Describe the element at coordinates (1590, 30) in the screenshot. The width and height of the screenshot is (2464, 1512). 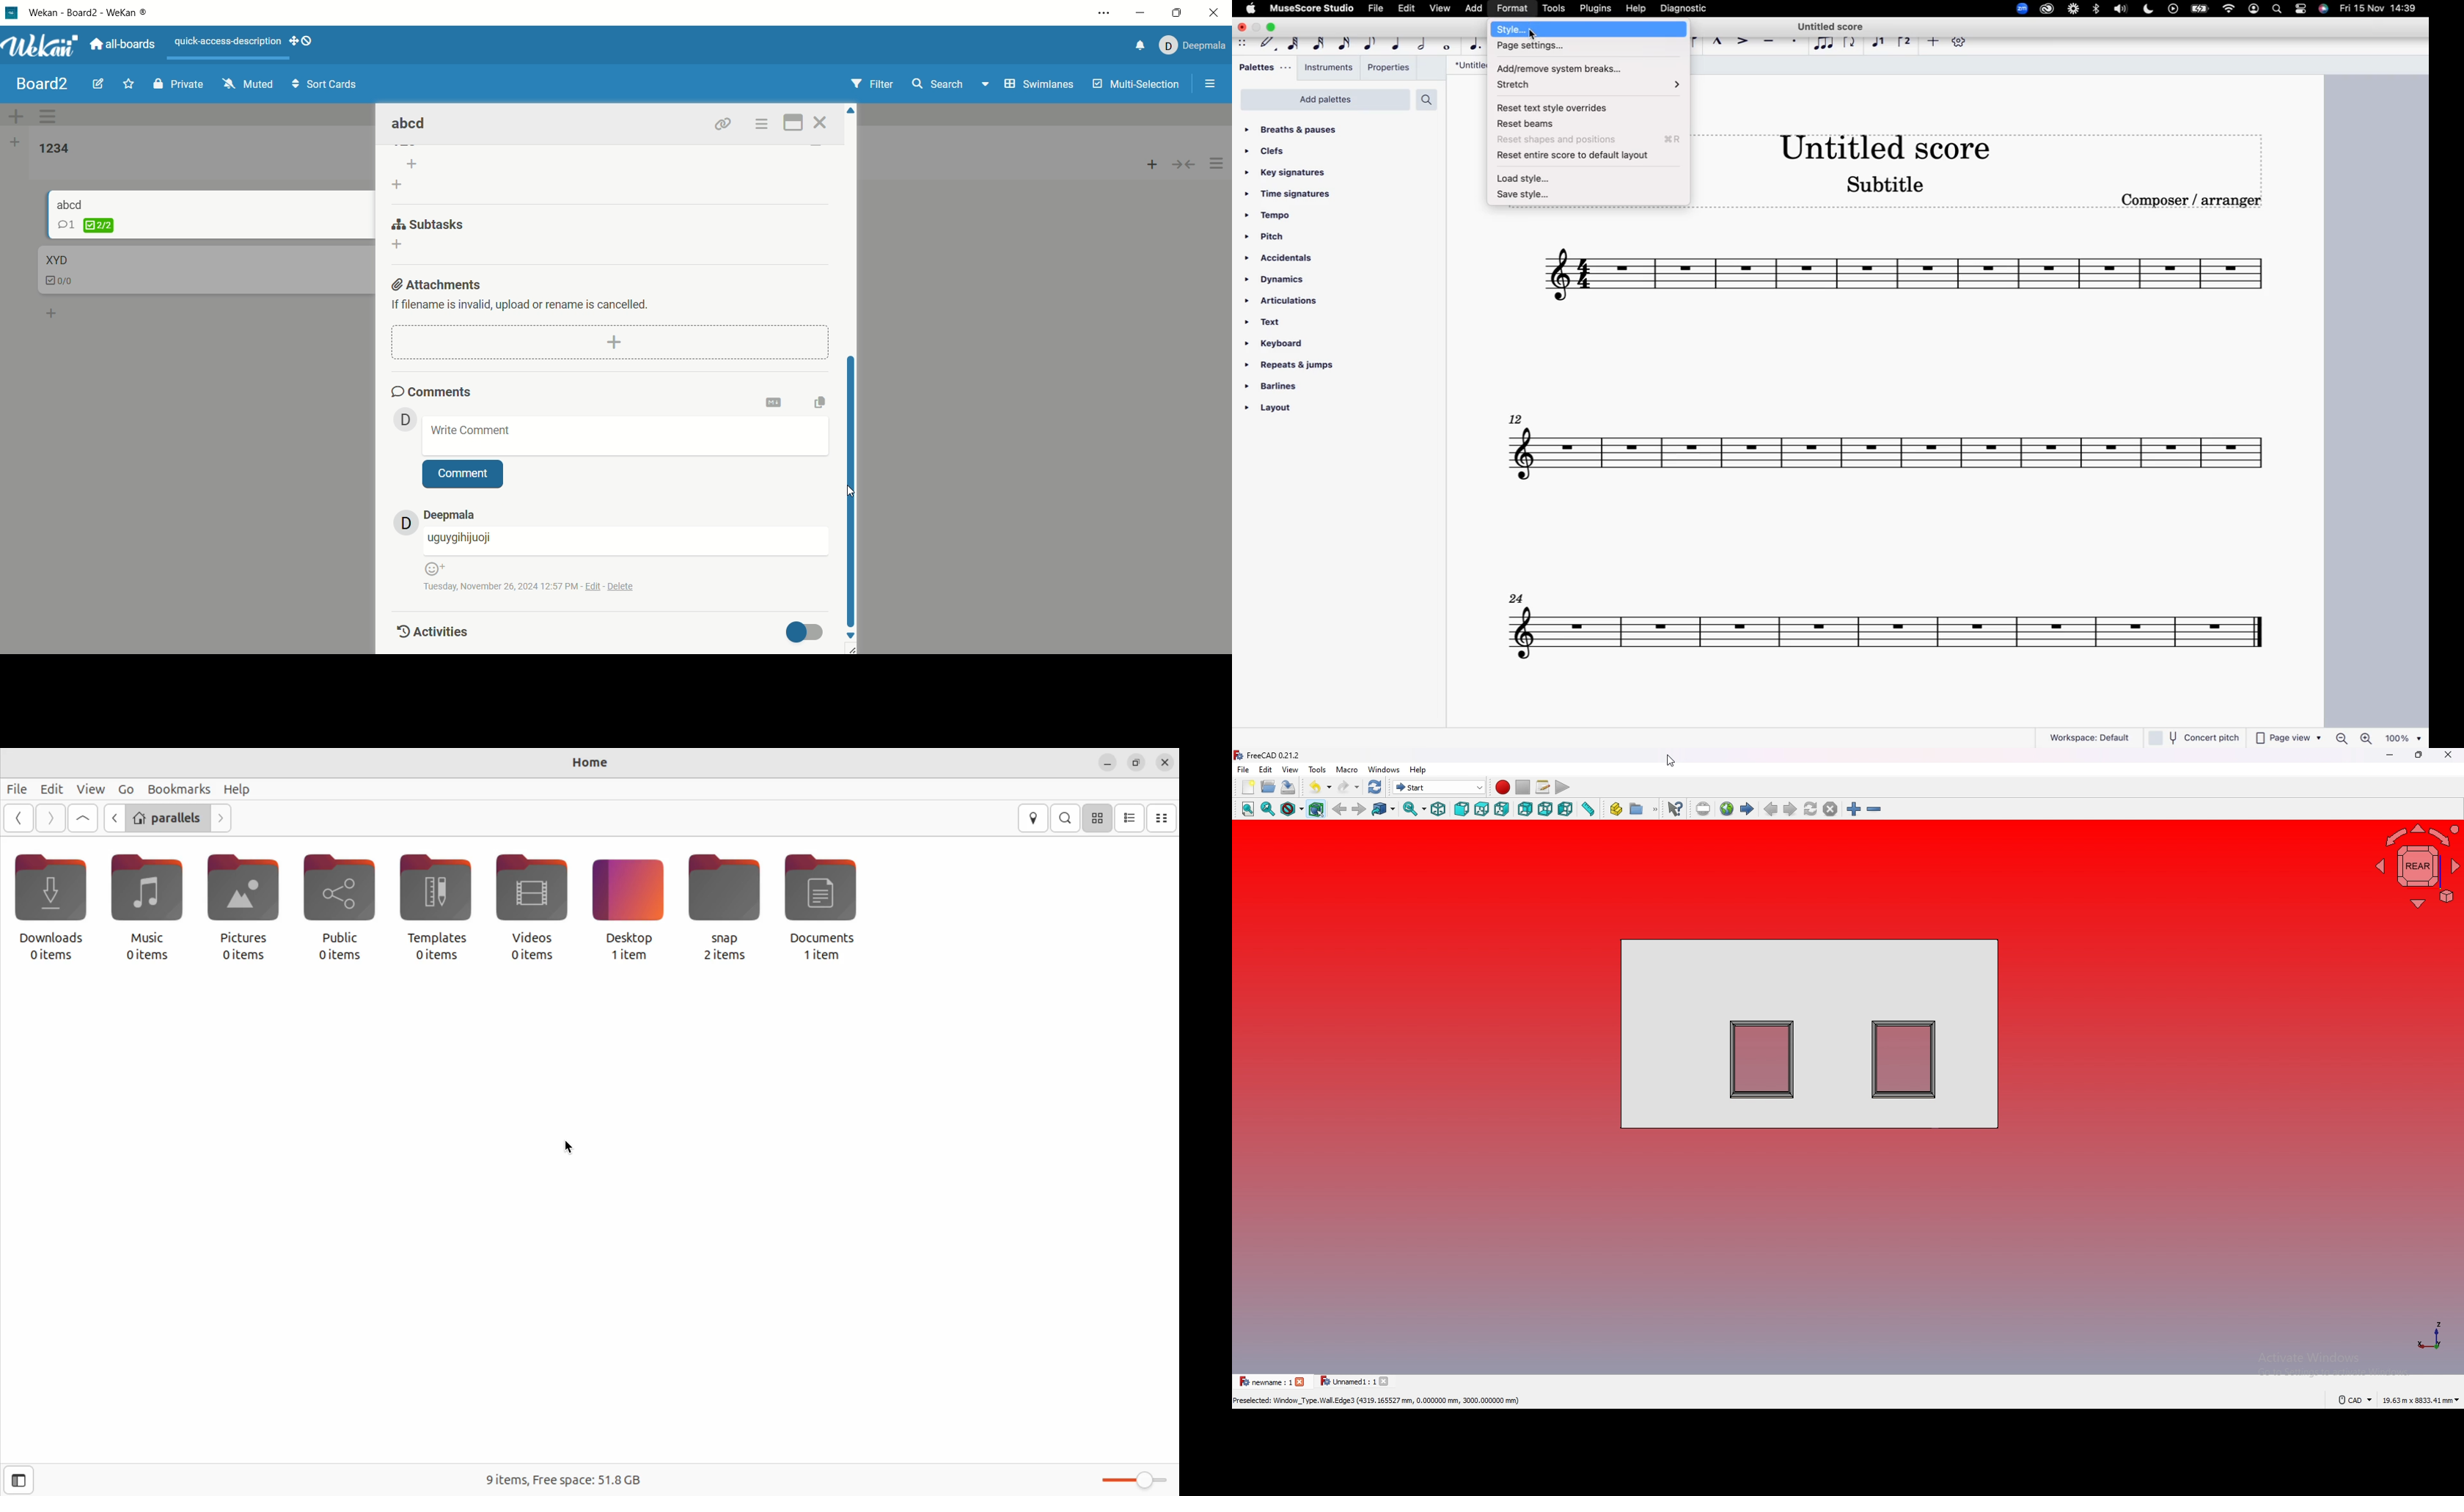
I see `style` at that location.